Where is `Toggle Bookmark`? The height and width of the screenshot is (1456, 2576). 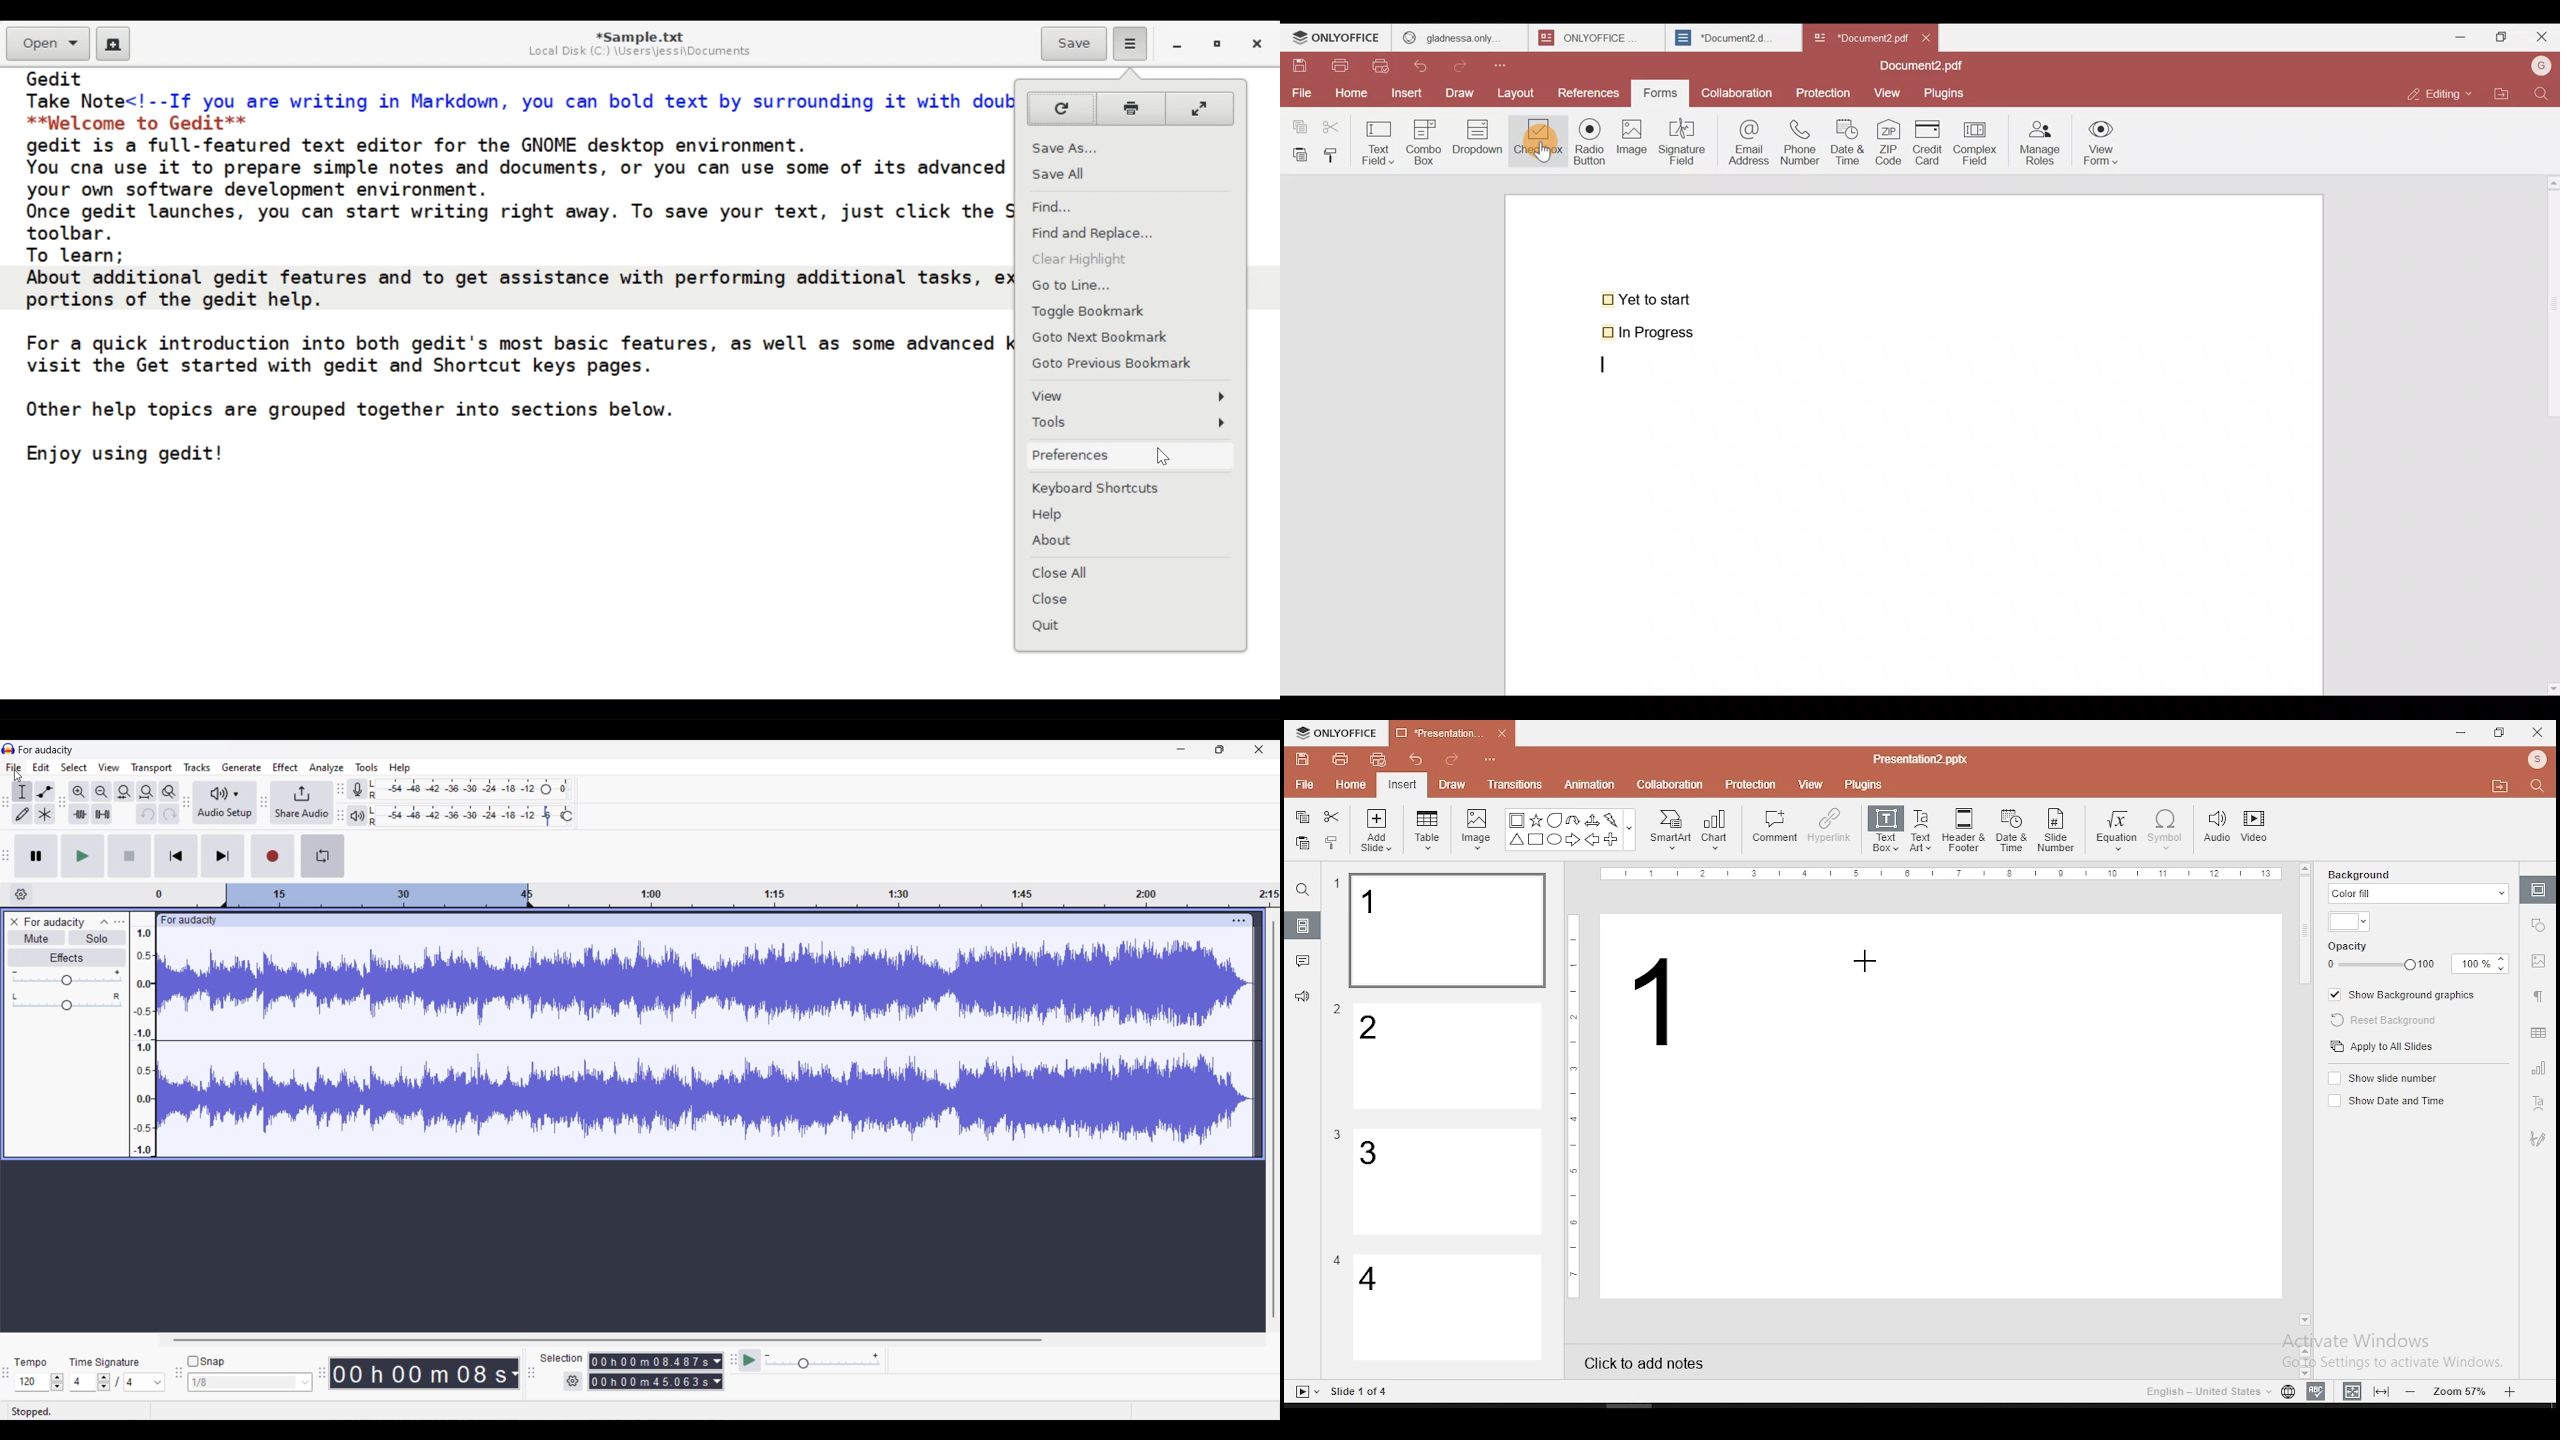 Toggle Bookmark is located at coordinates (1129, 312).